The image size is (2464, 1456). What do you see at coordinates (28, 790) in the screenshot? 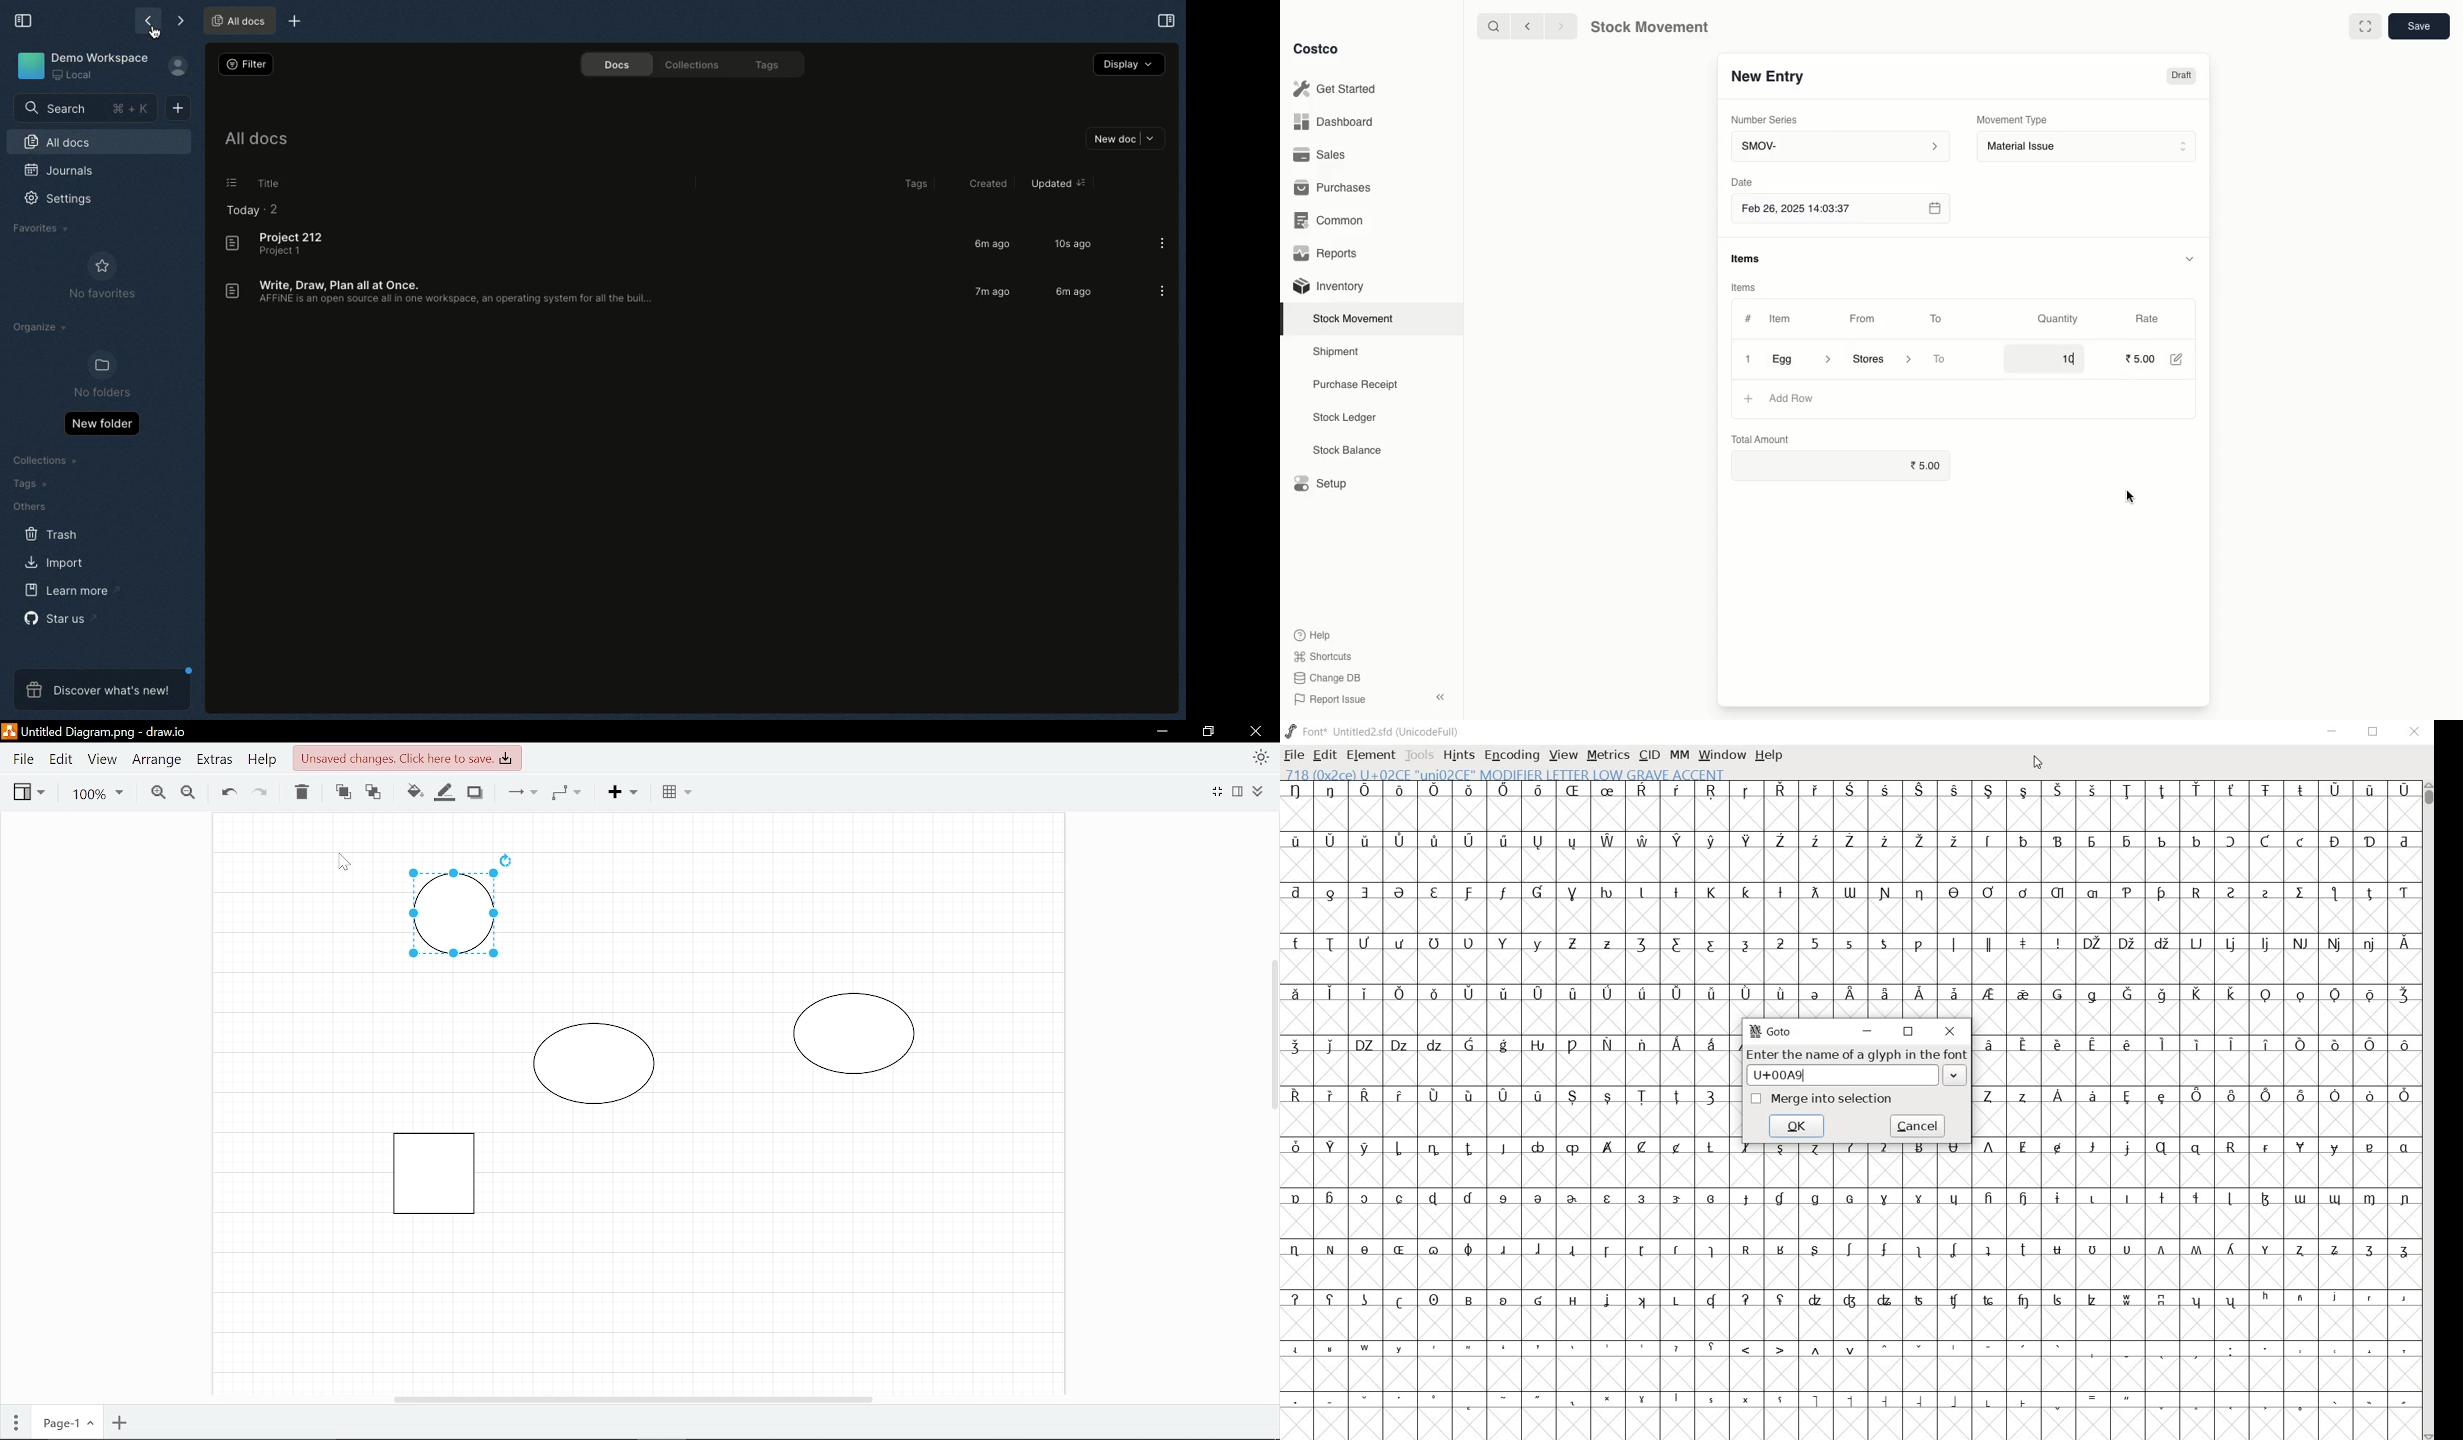
I see `View` at bounding box center [28, 790].